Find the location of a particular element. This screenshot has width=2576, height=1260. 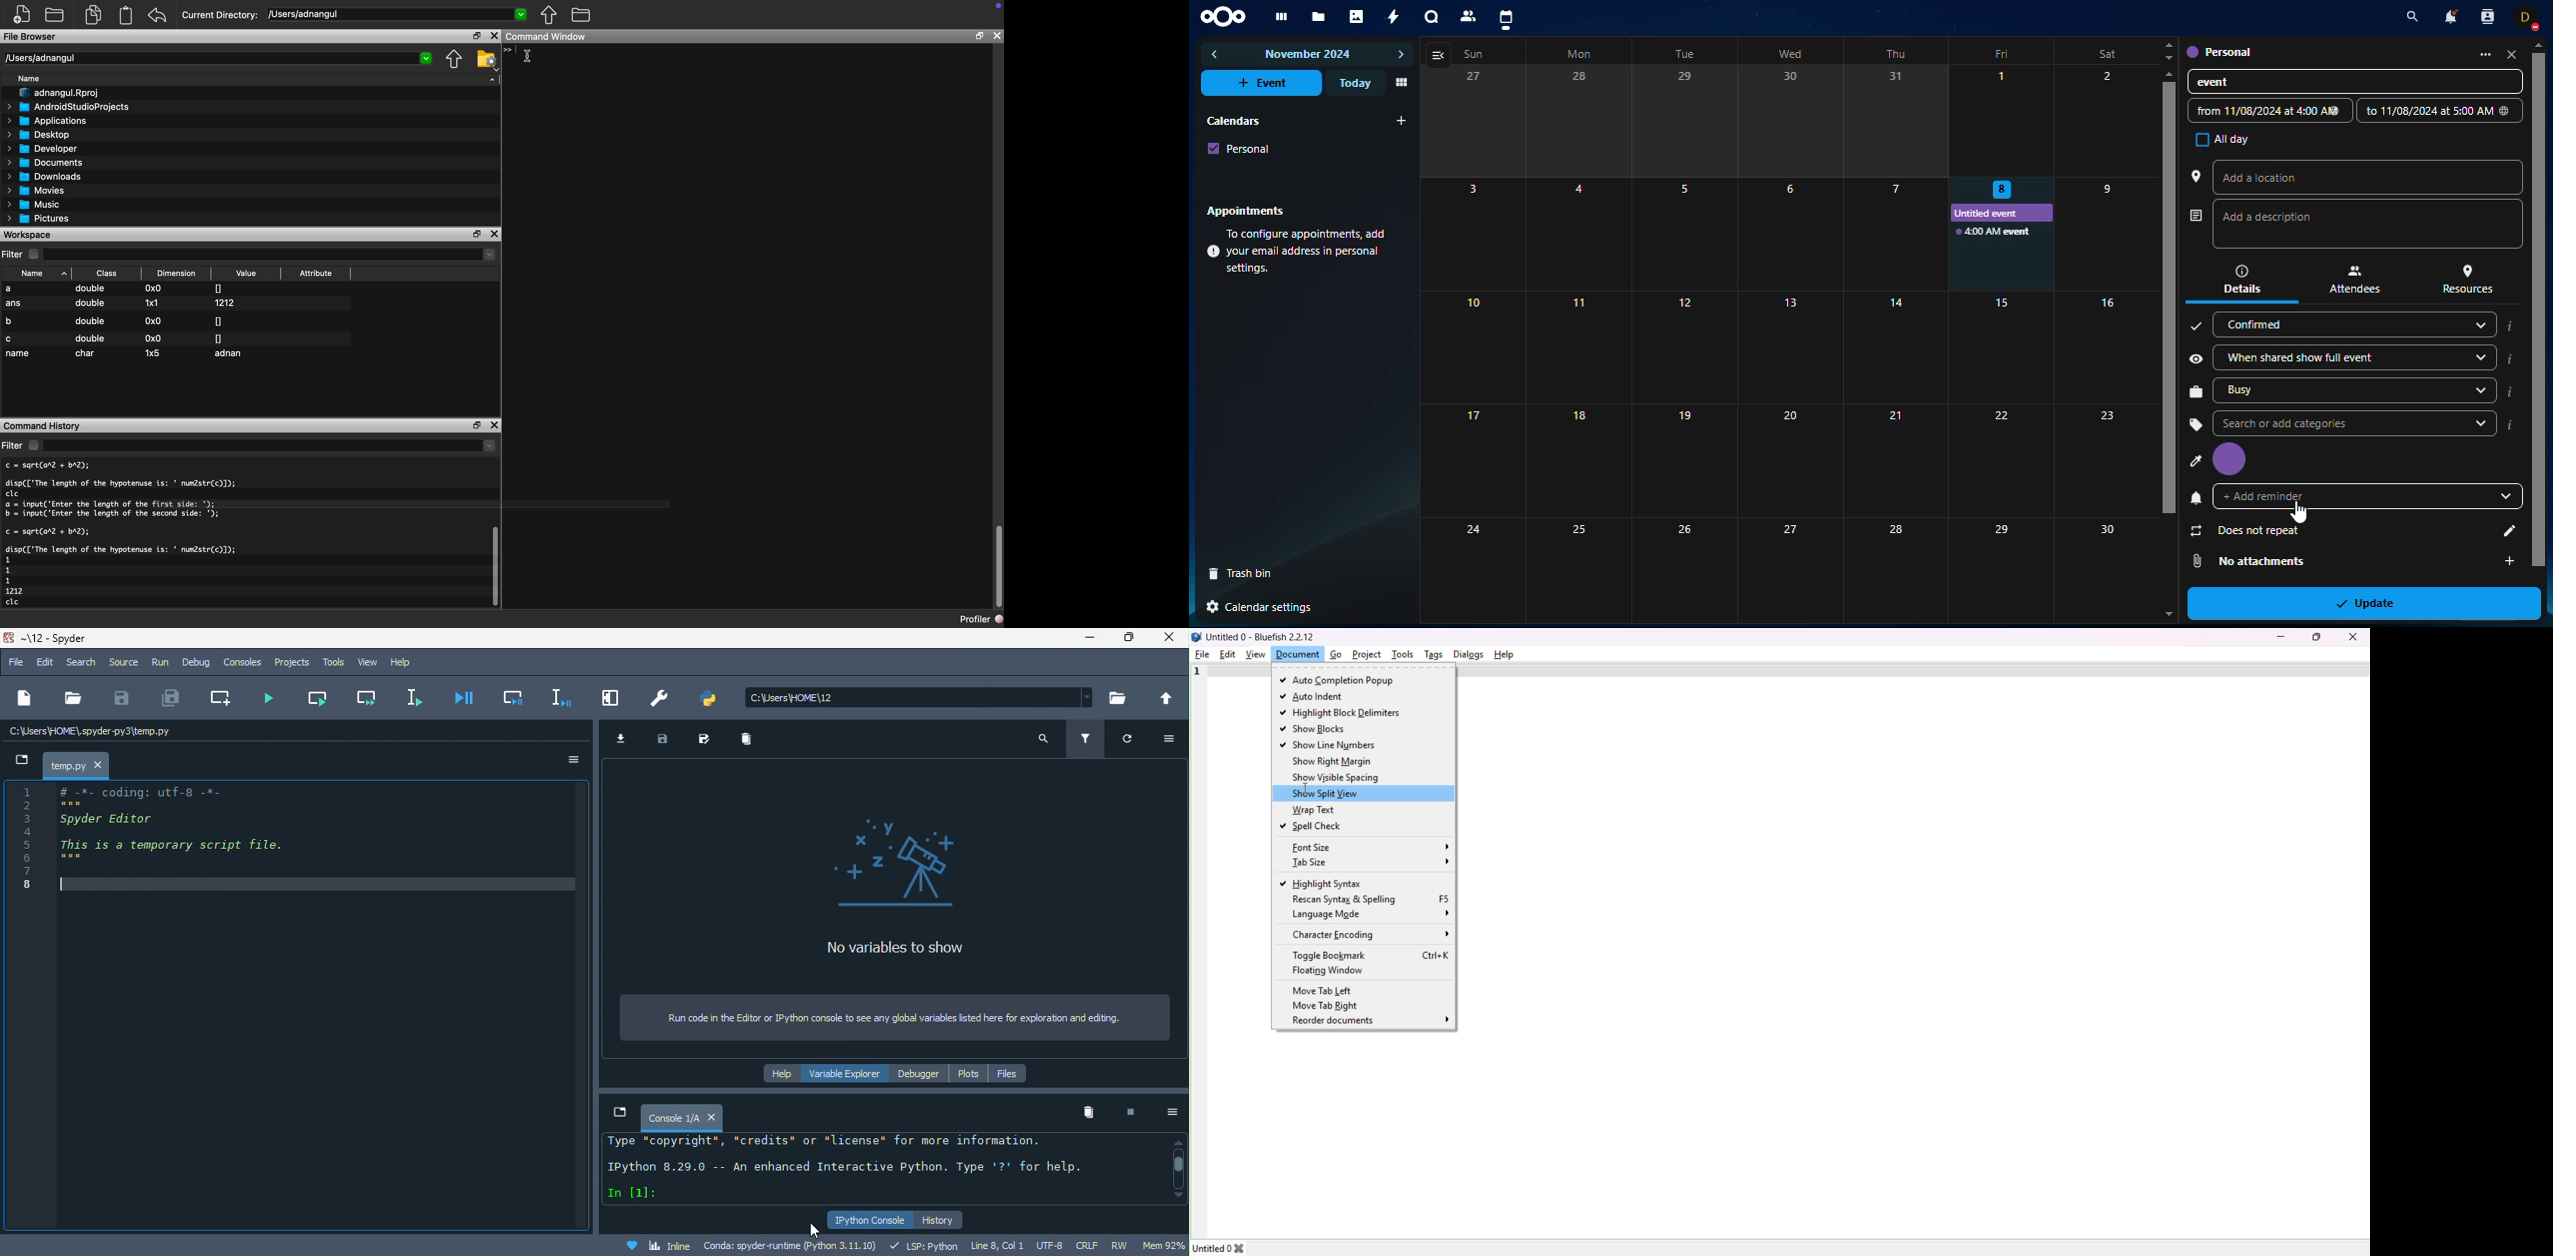

i is located at coordinates (2511, 424).